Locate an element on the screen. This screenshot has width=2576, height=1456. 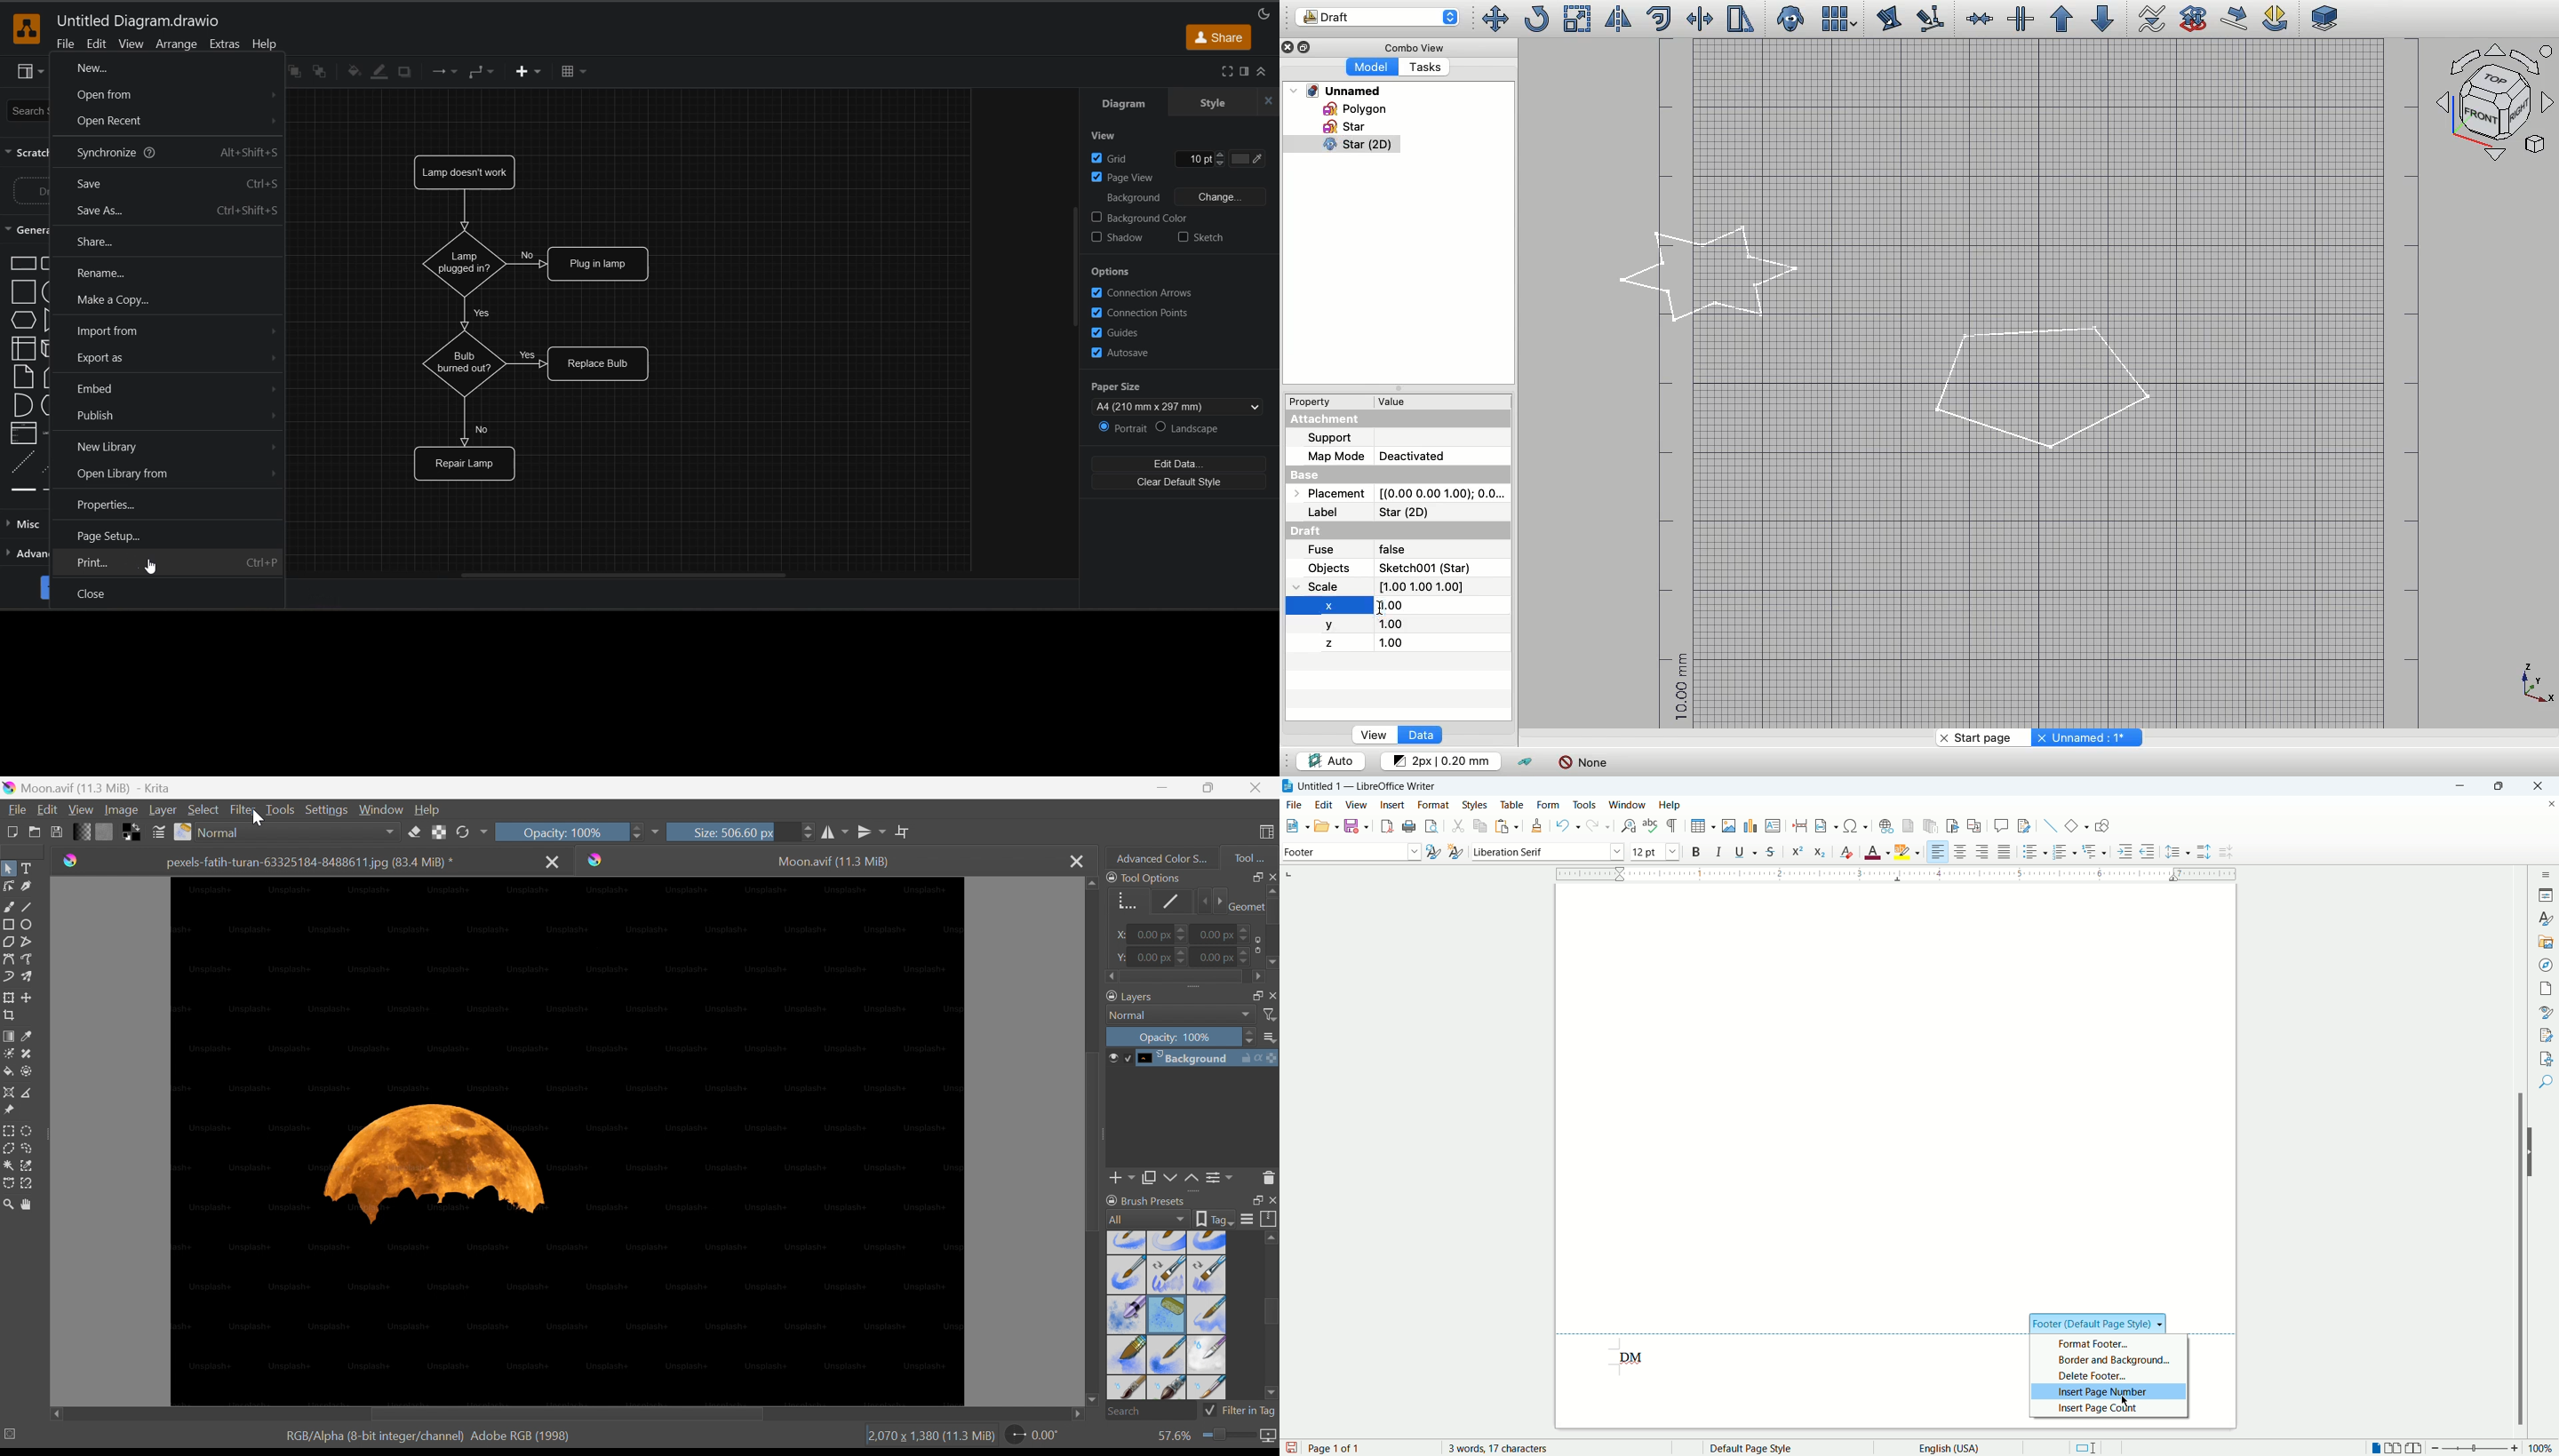
page number is located at coordinates (1369, 1448).